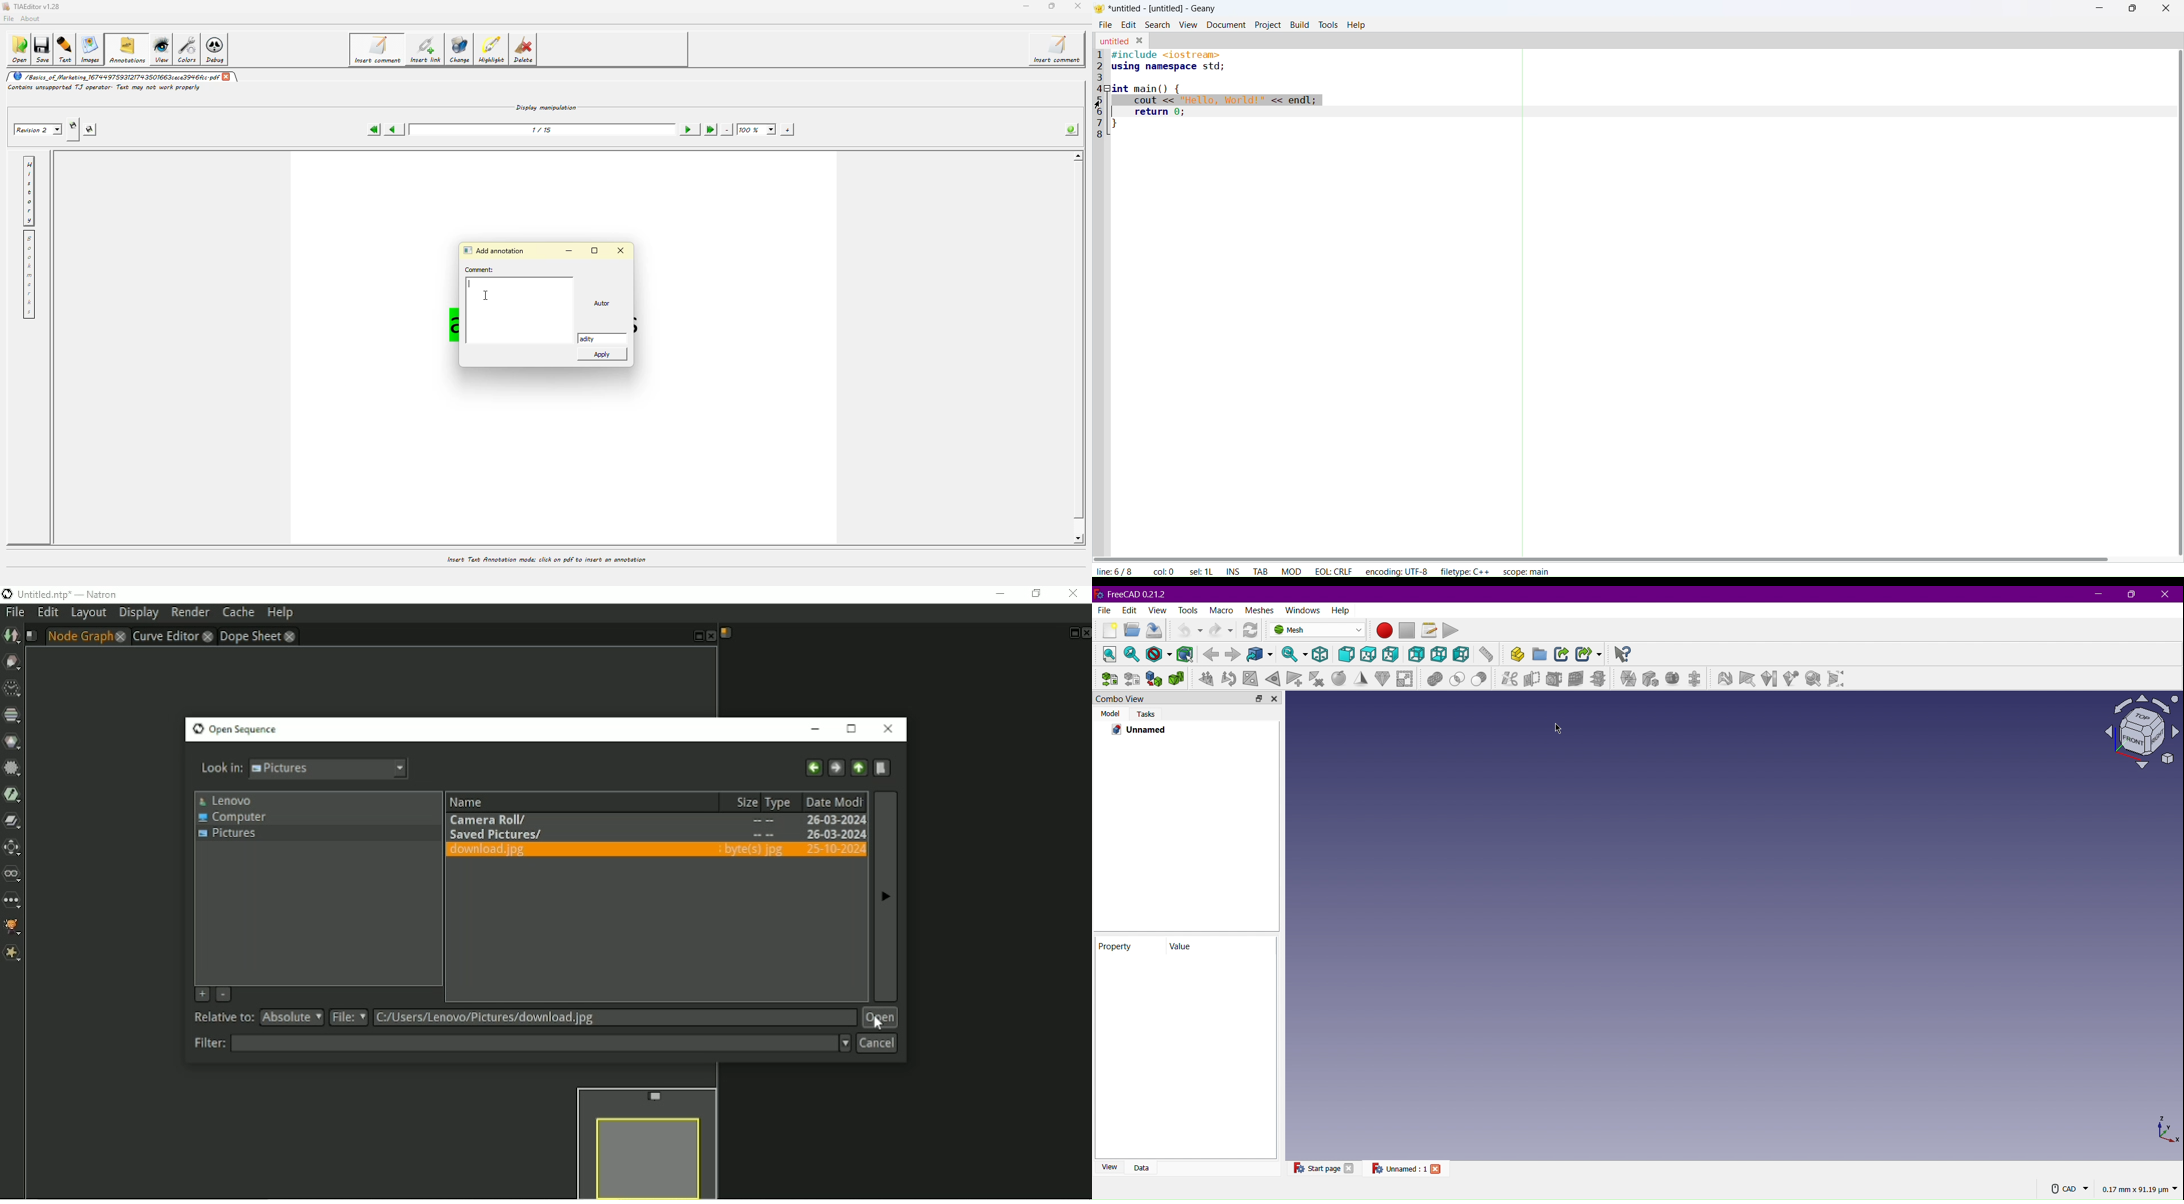 Image resolution: width=2184 pixels, height=1204 pixels. What do you see at coordinates (1301, 610) in the screenshot?
I see `Windows` at bounding box center [1301, 610].